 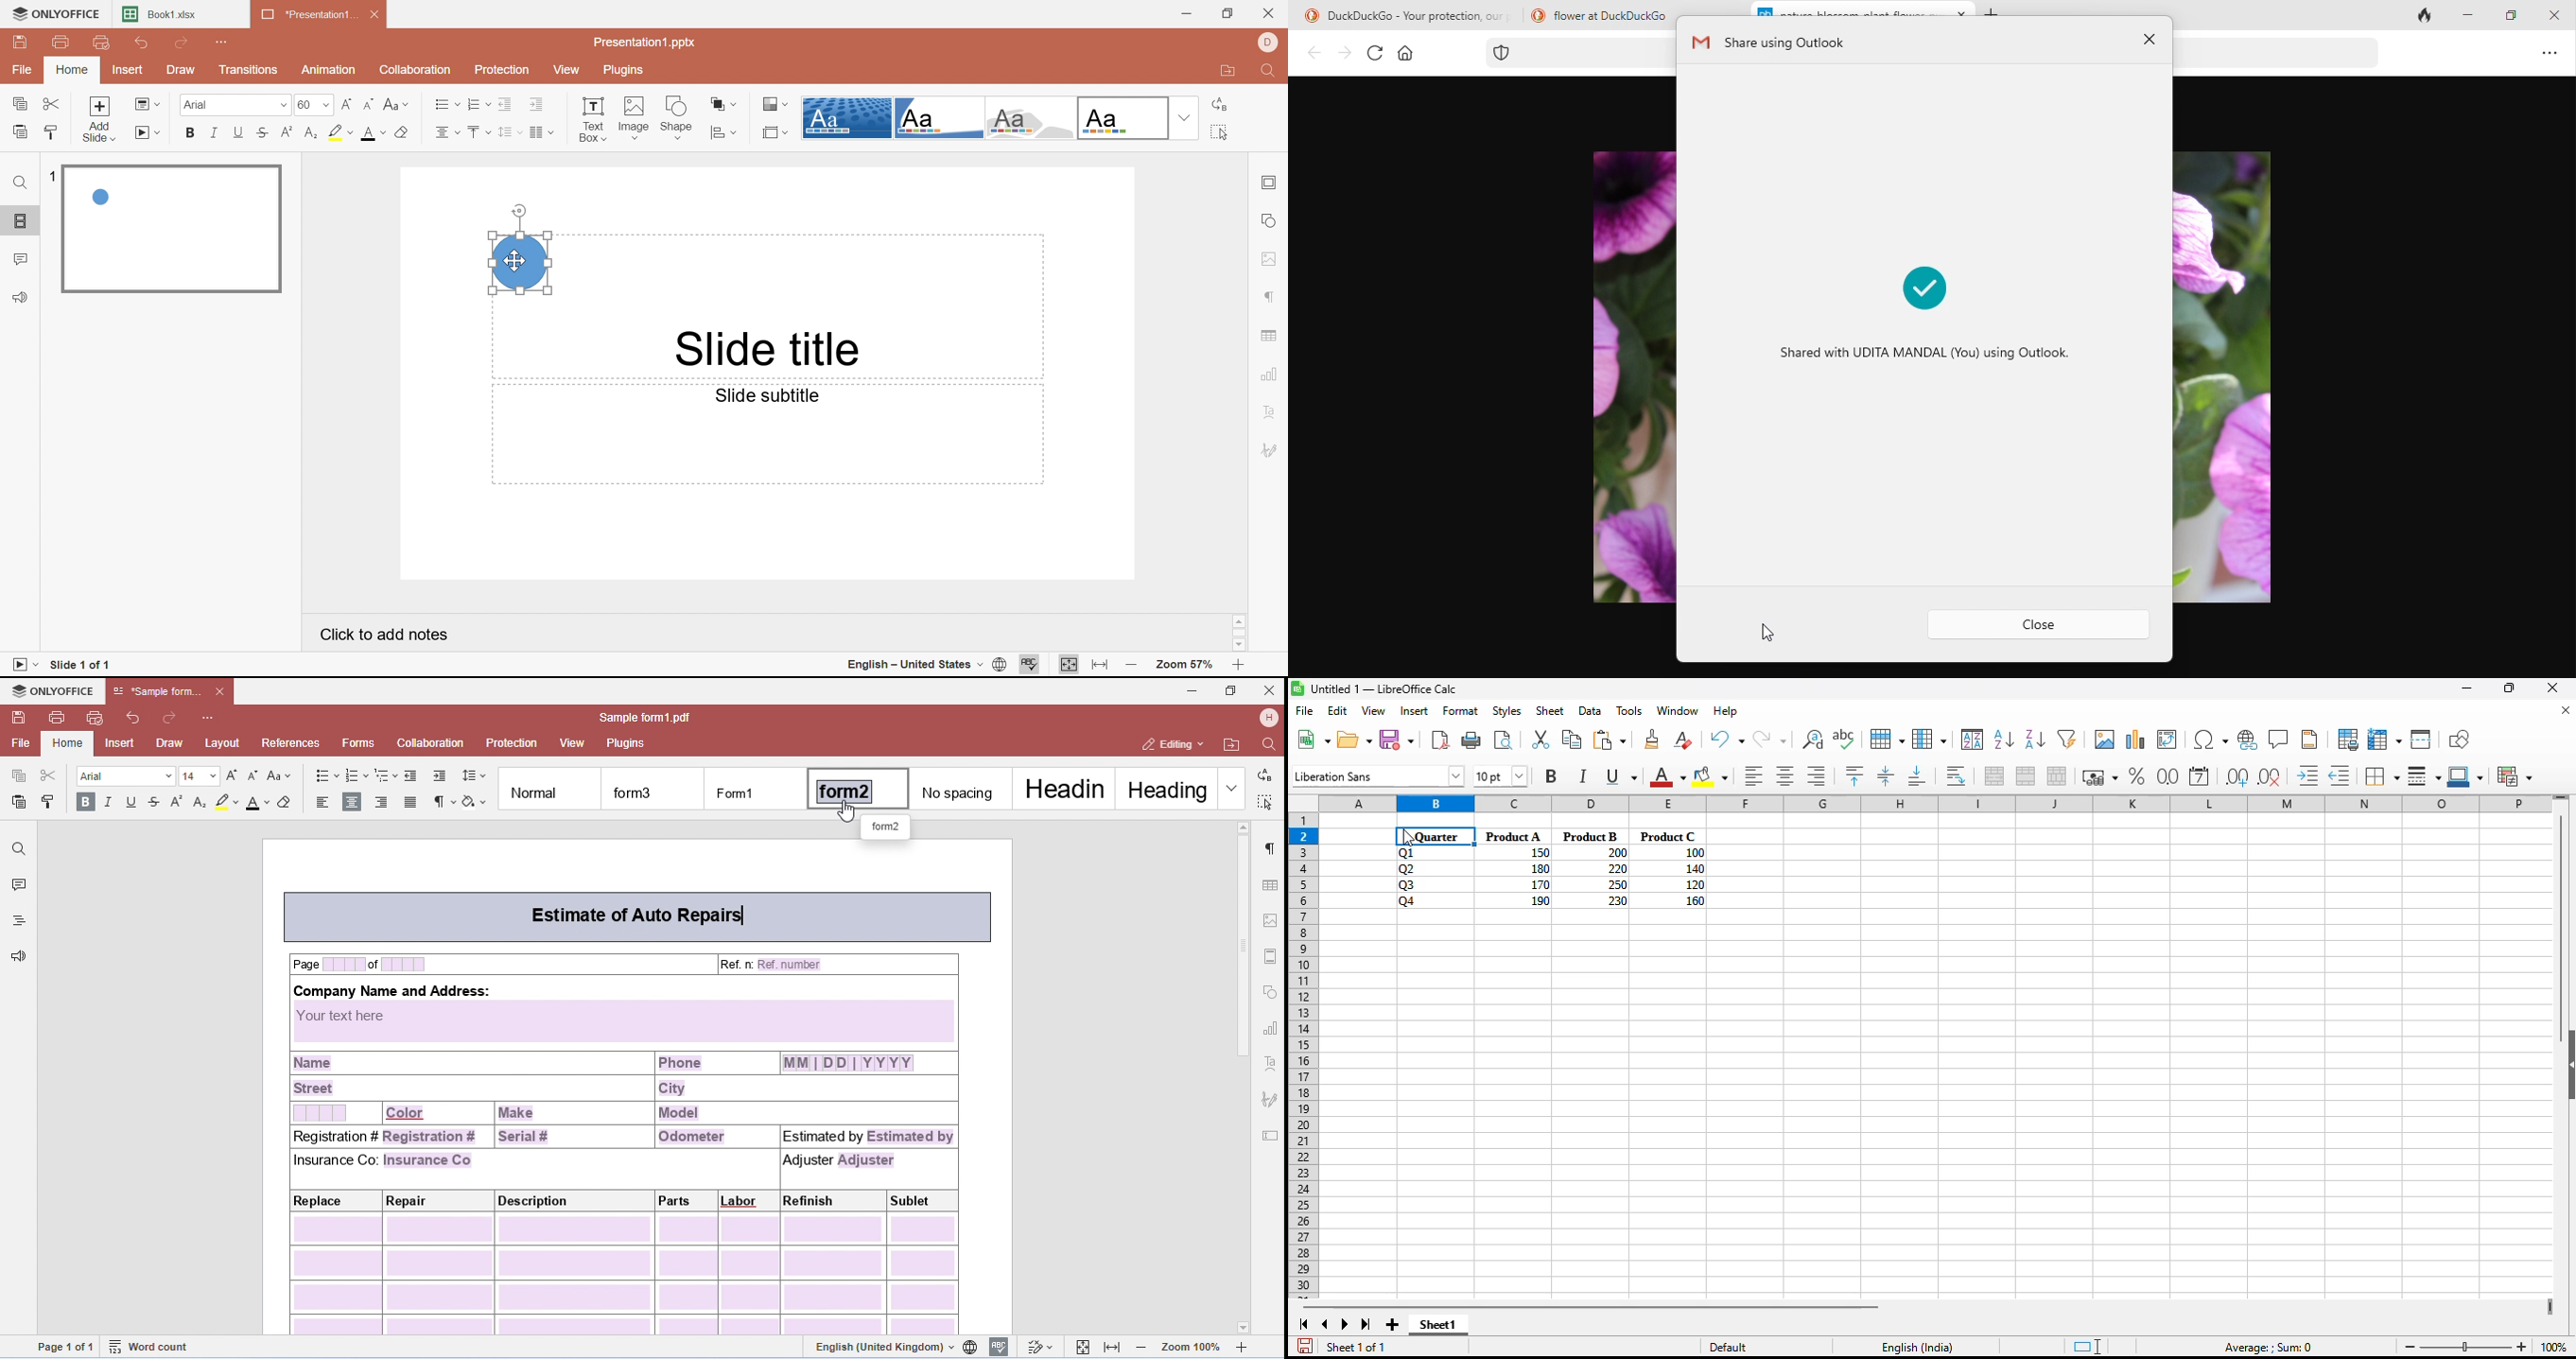 I want to click on row, so click(x=1888, y=739).